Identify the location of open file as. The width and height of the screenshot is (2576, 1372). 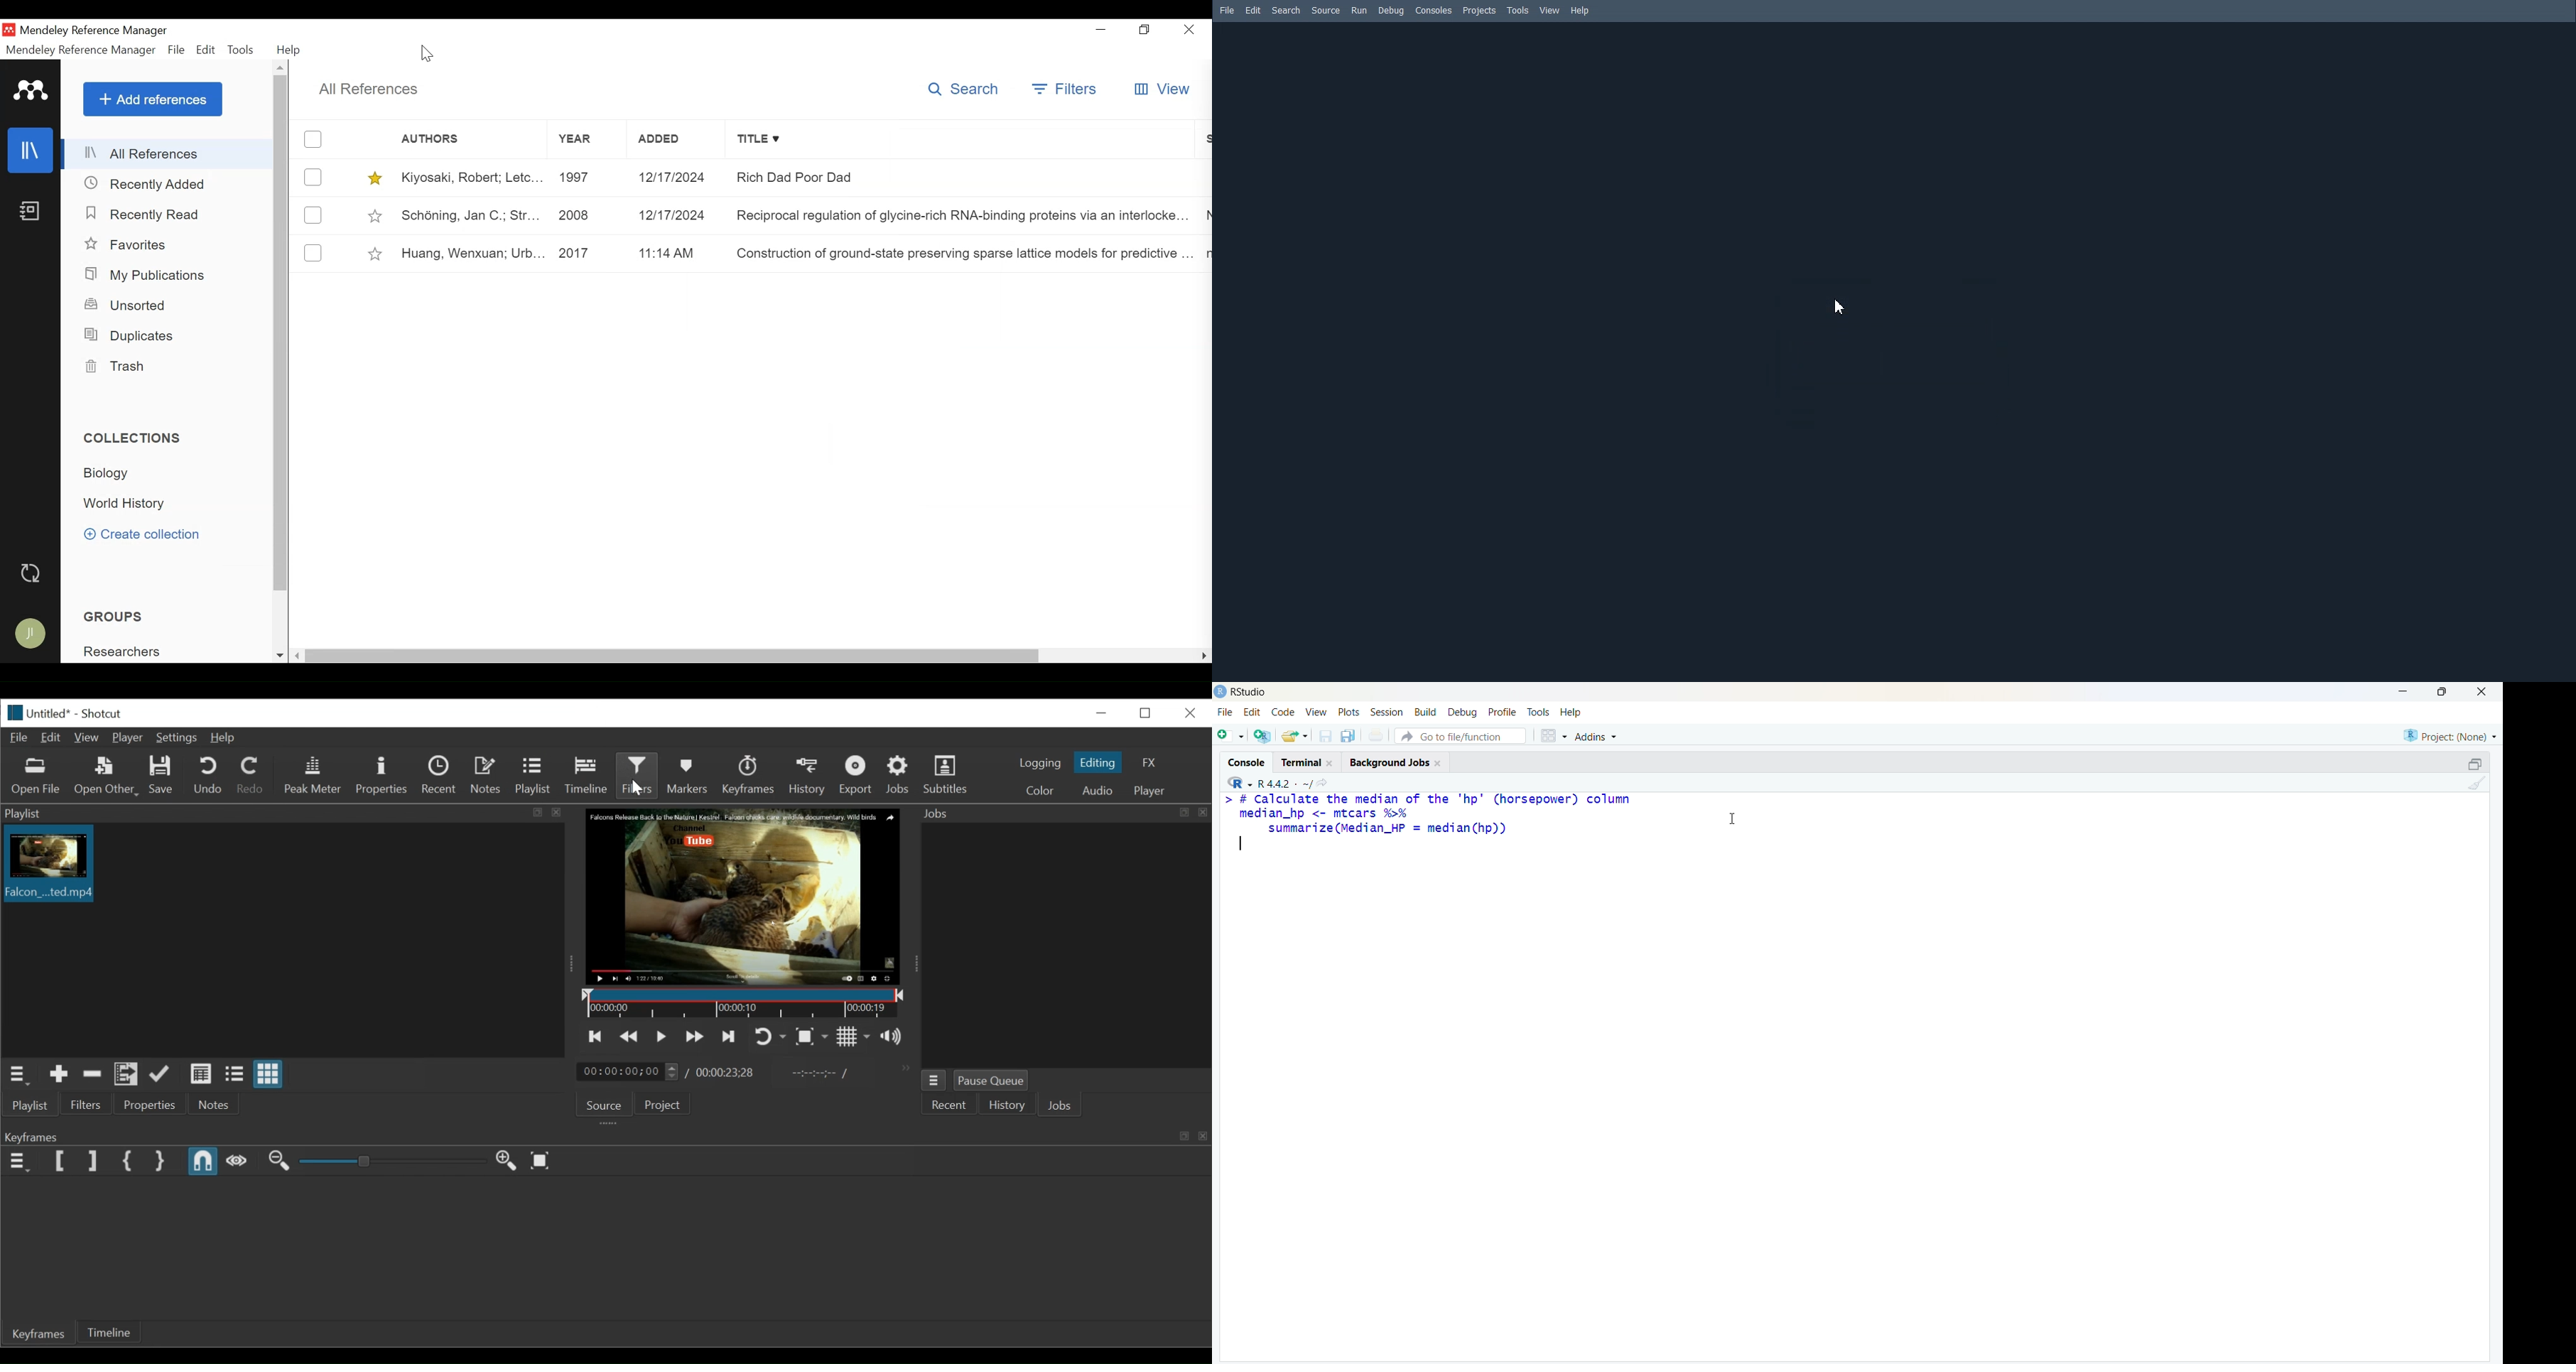
(1231, 736).